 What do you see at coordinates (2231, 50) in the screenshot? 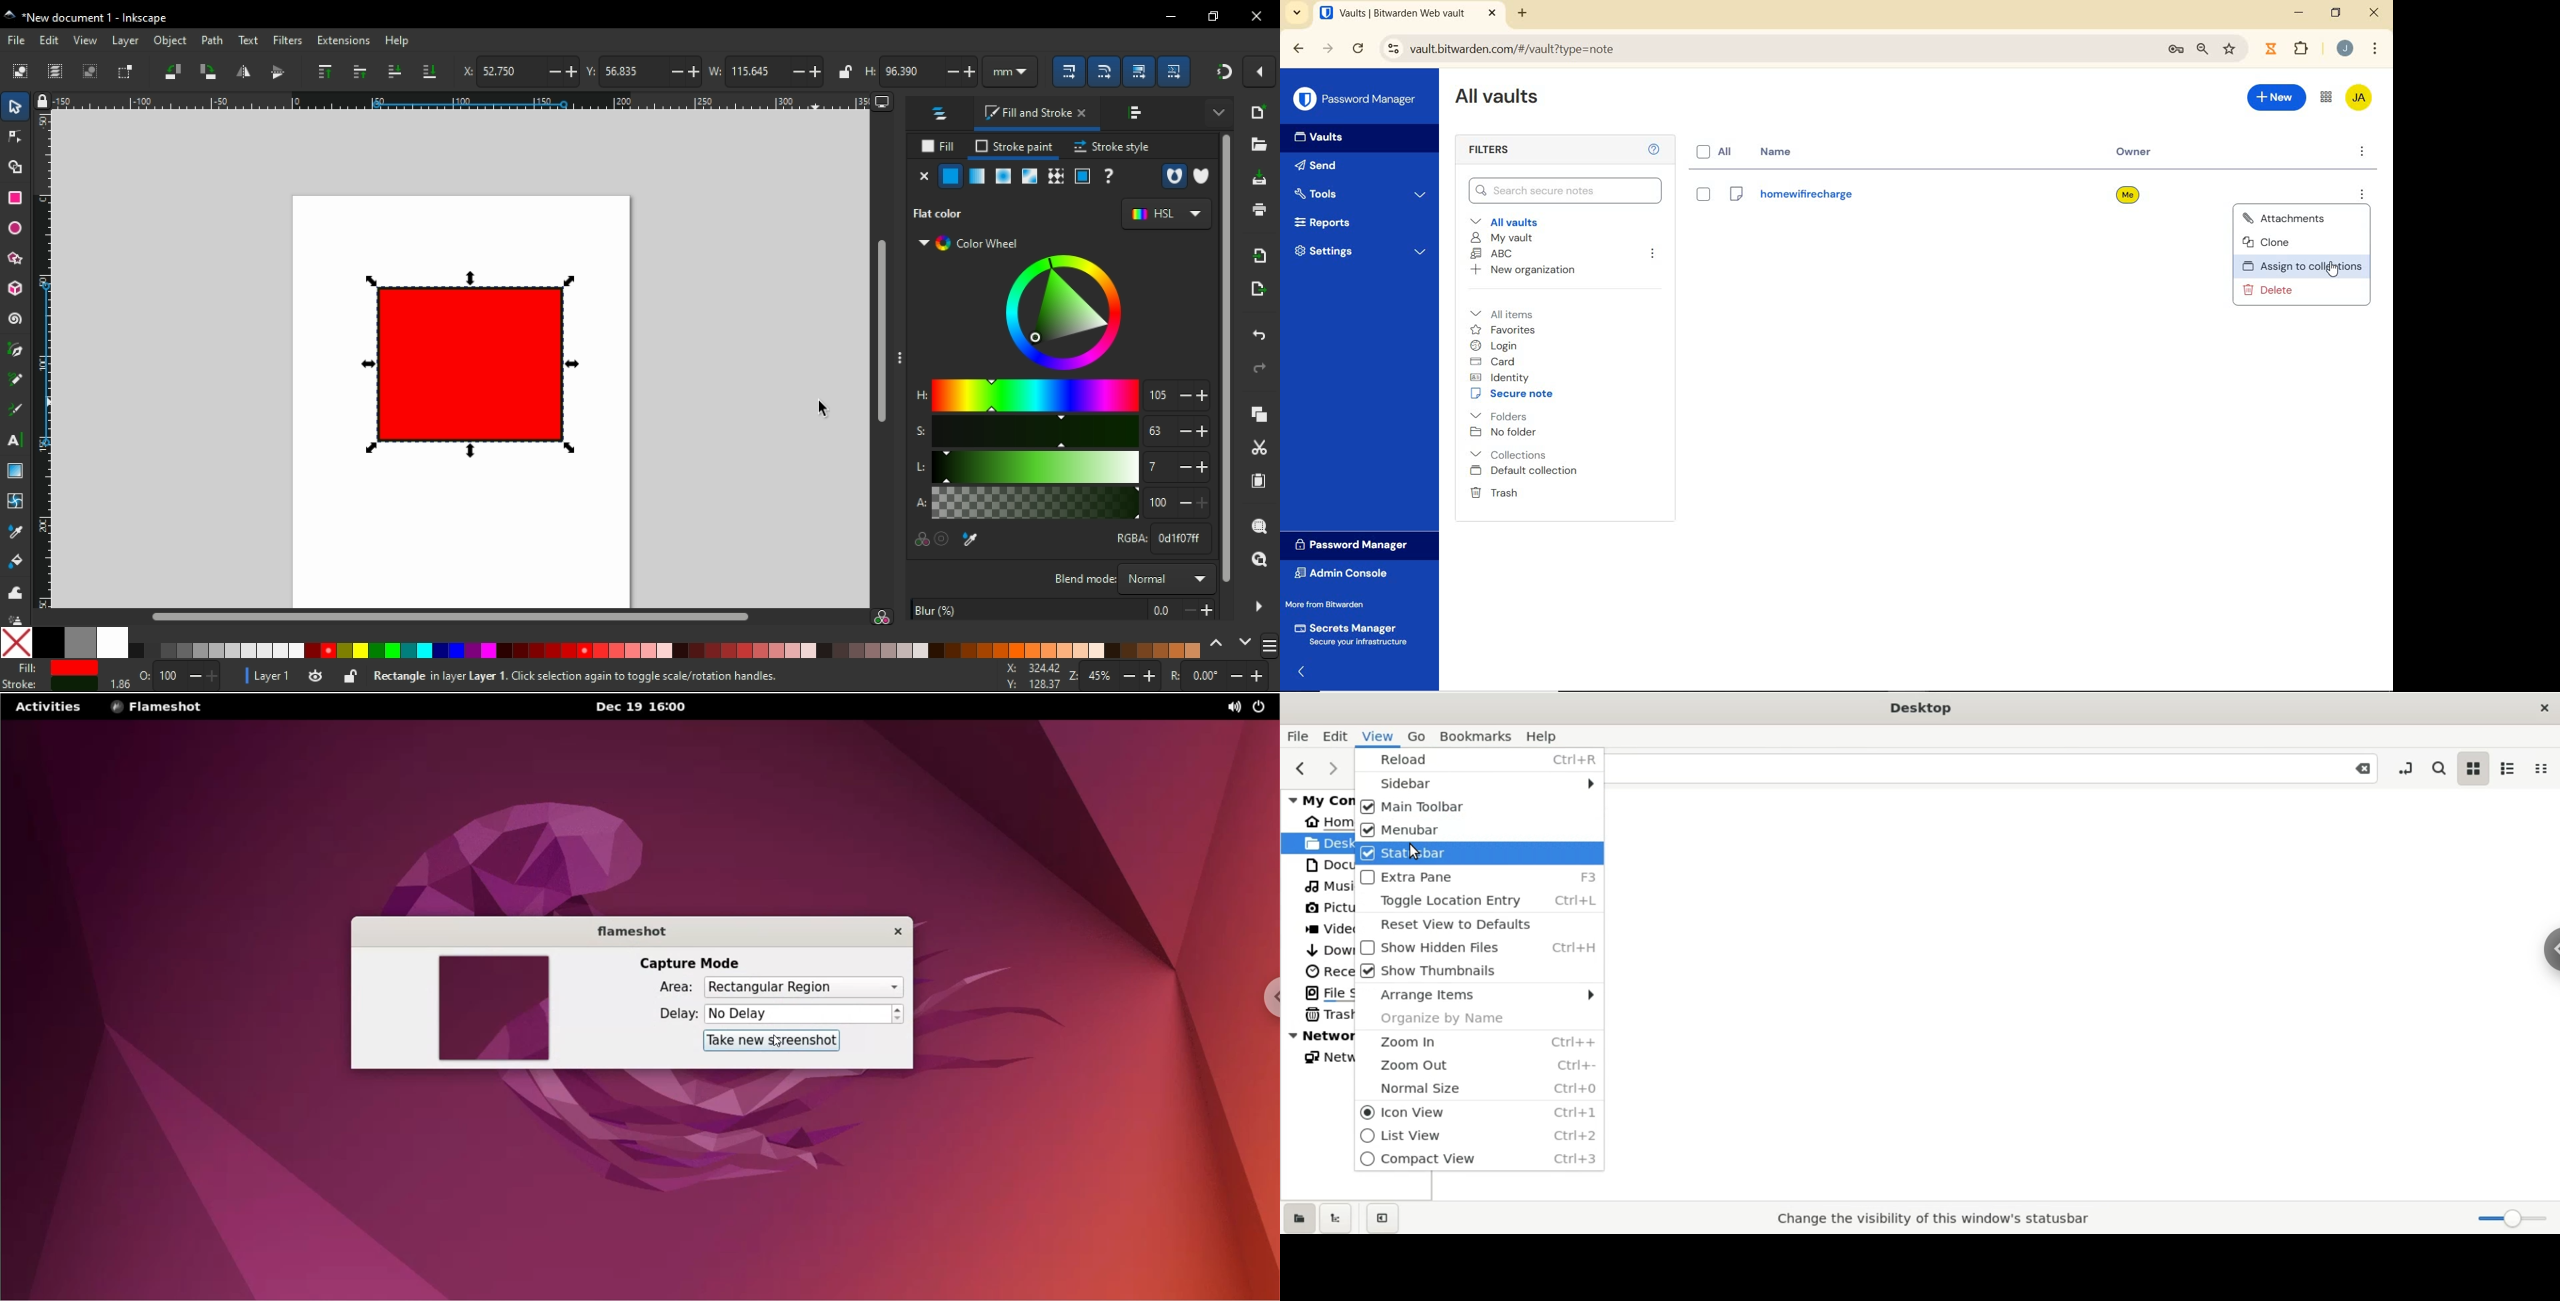
I see `bookmark` at bounding box center [2231, 50].